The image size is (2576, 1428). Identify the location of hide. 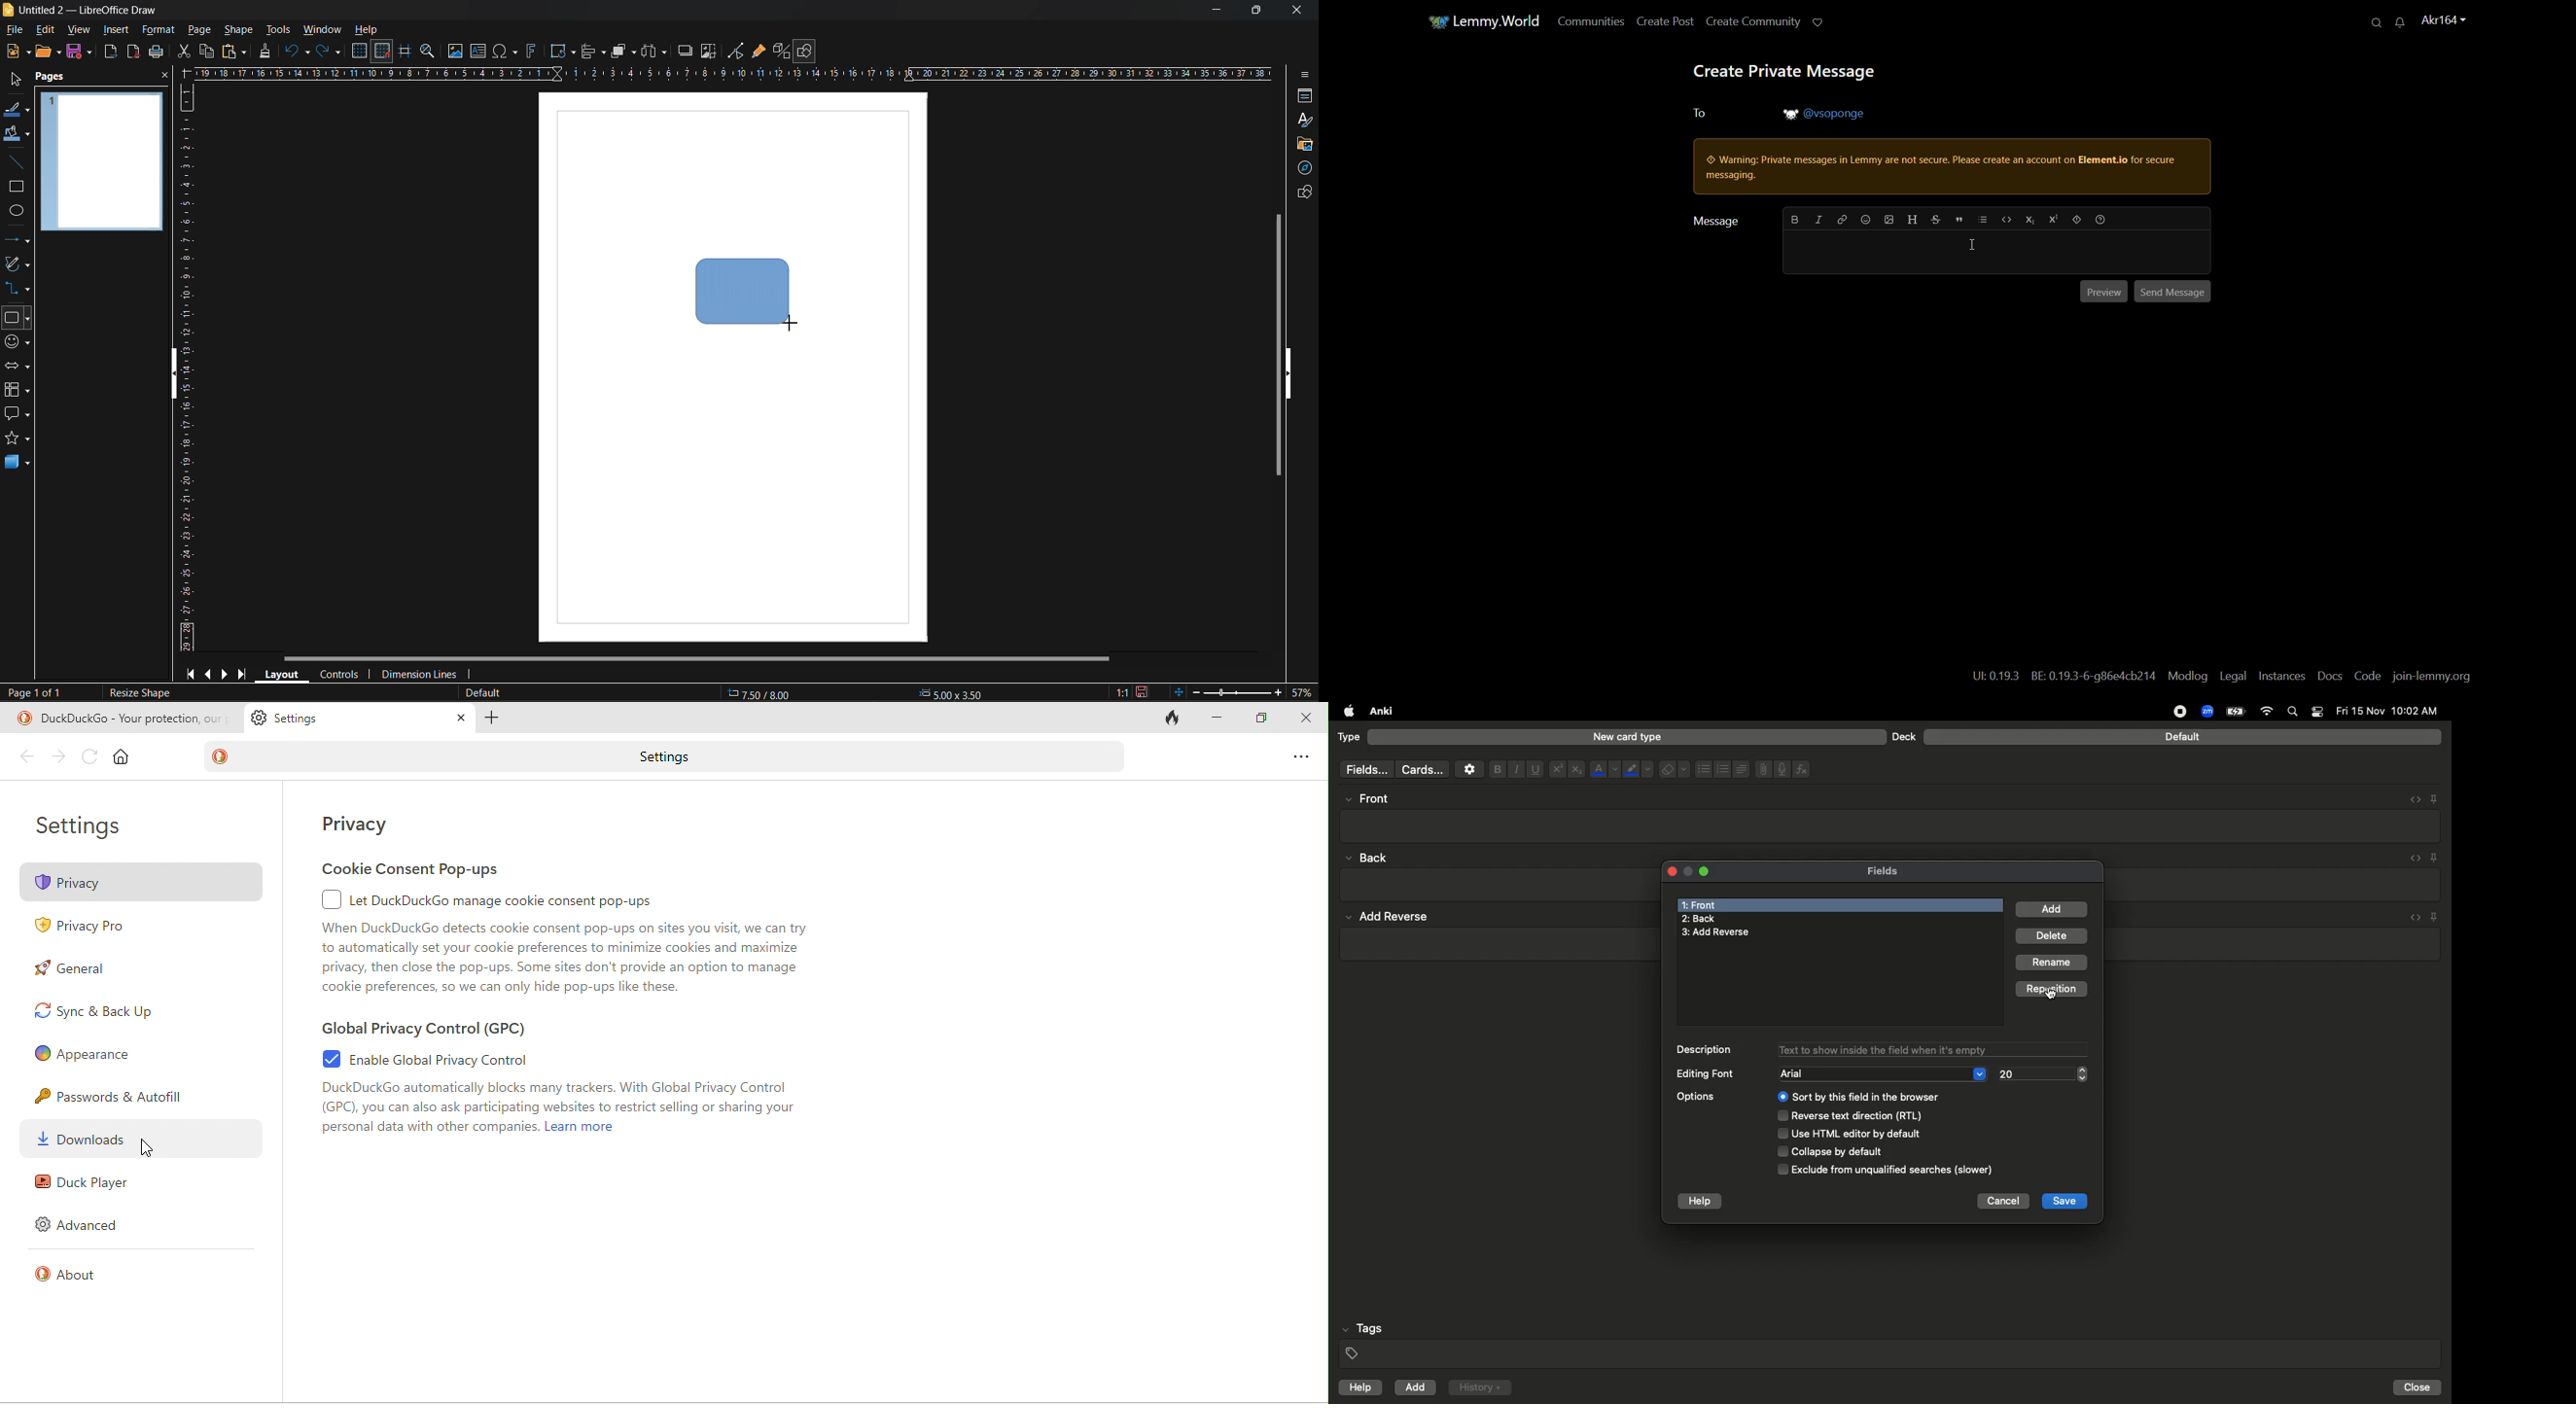
(1289, 374).